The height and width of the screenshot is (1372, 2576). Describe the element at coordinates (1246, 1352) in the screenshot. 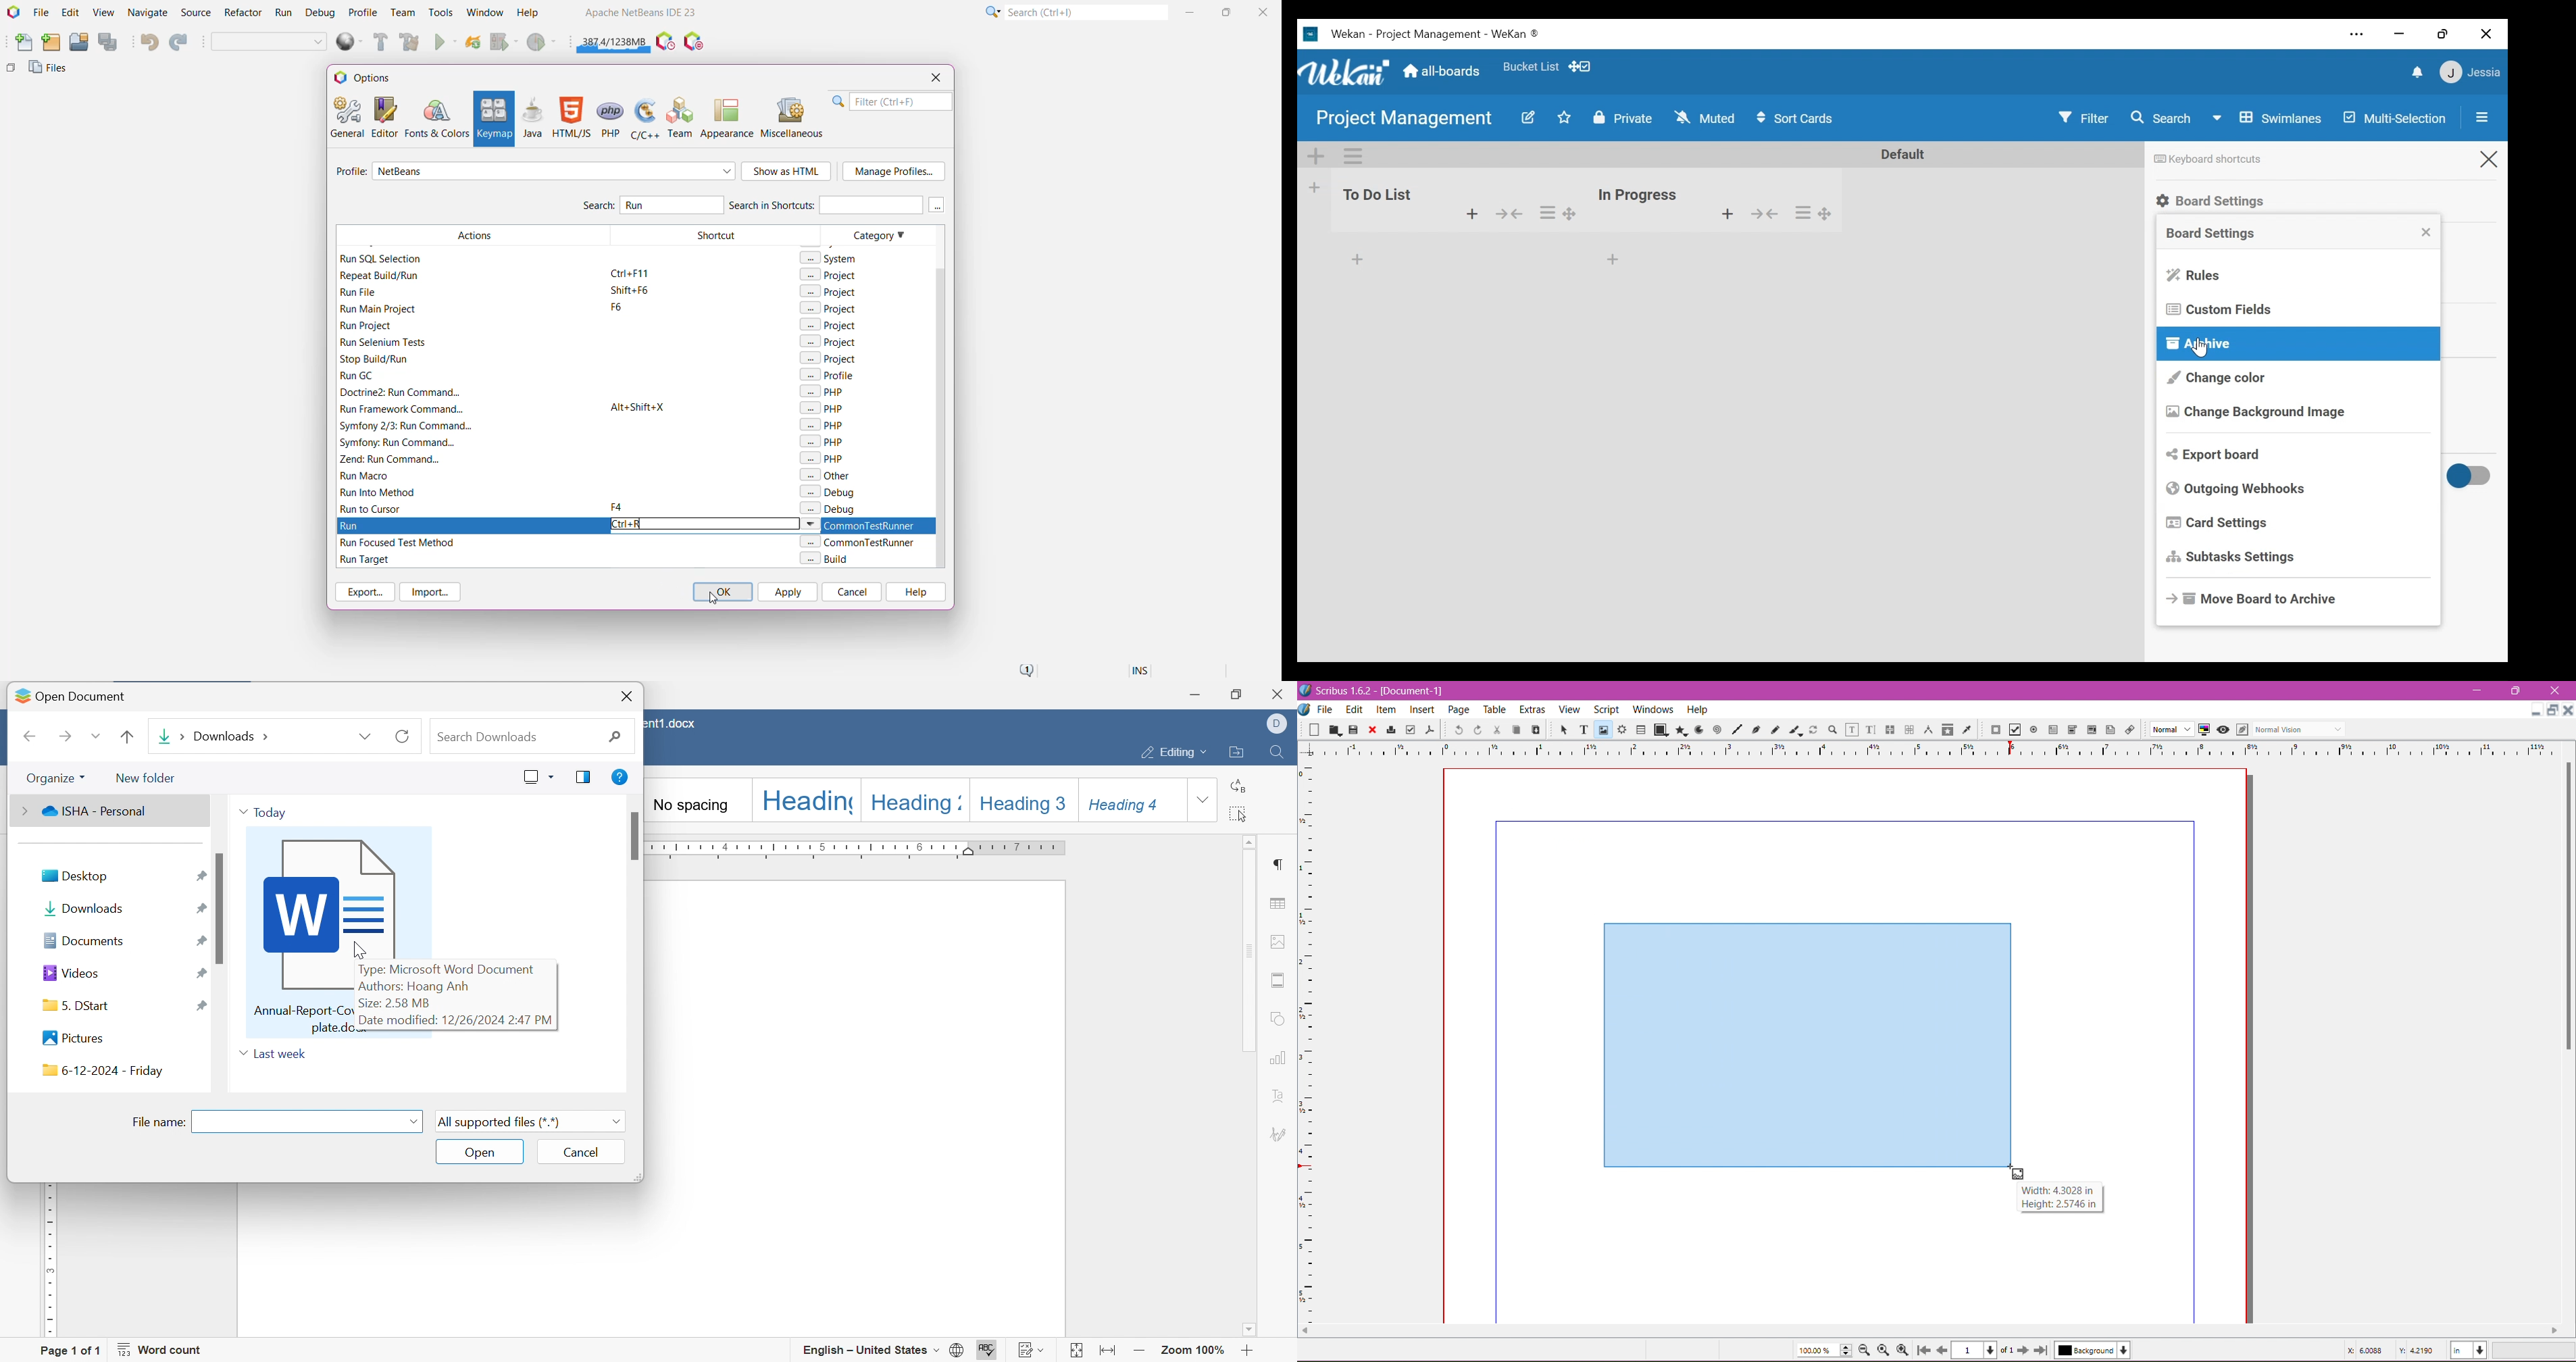

I see `zoom in` at that location.